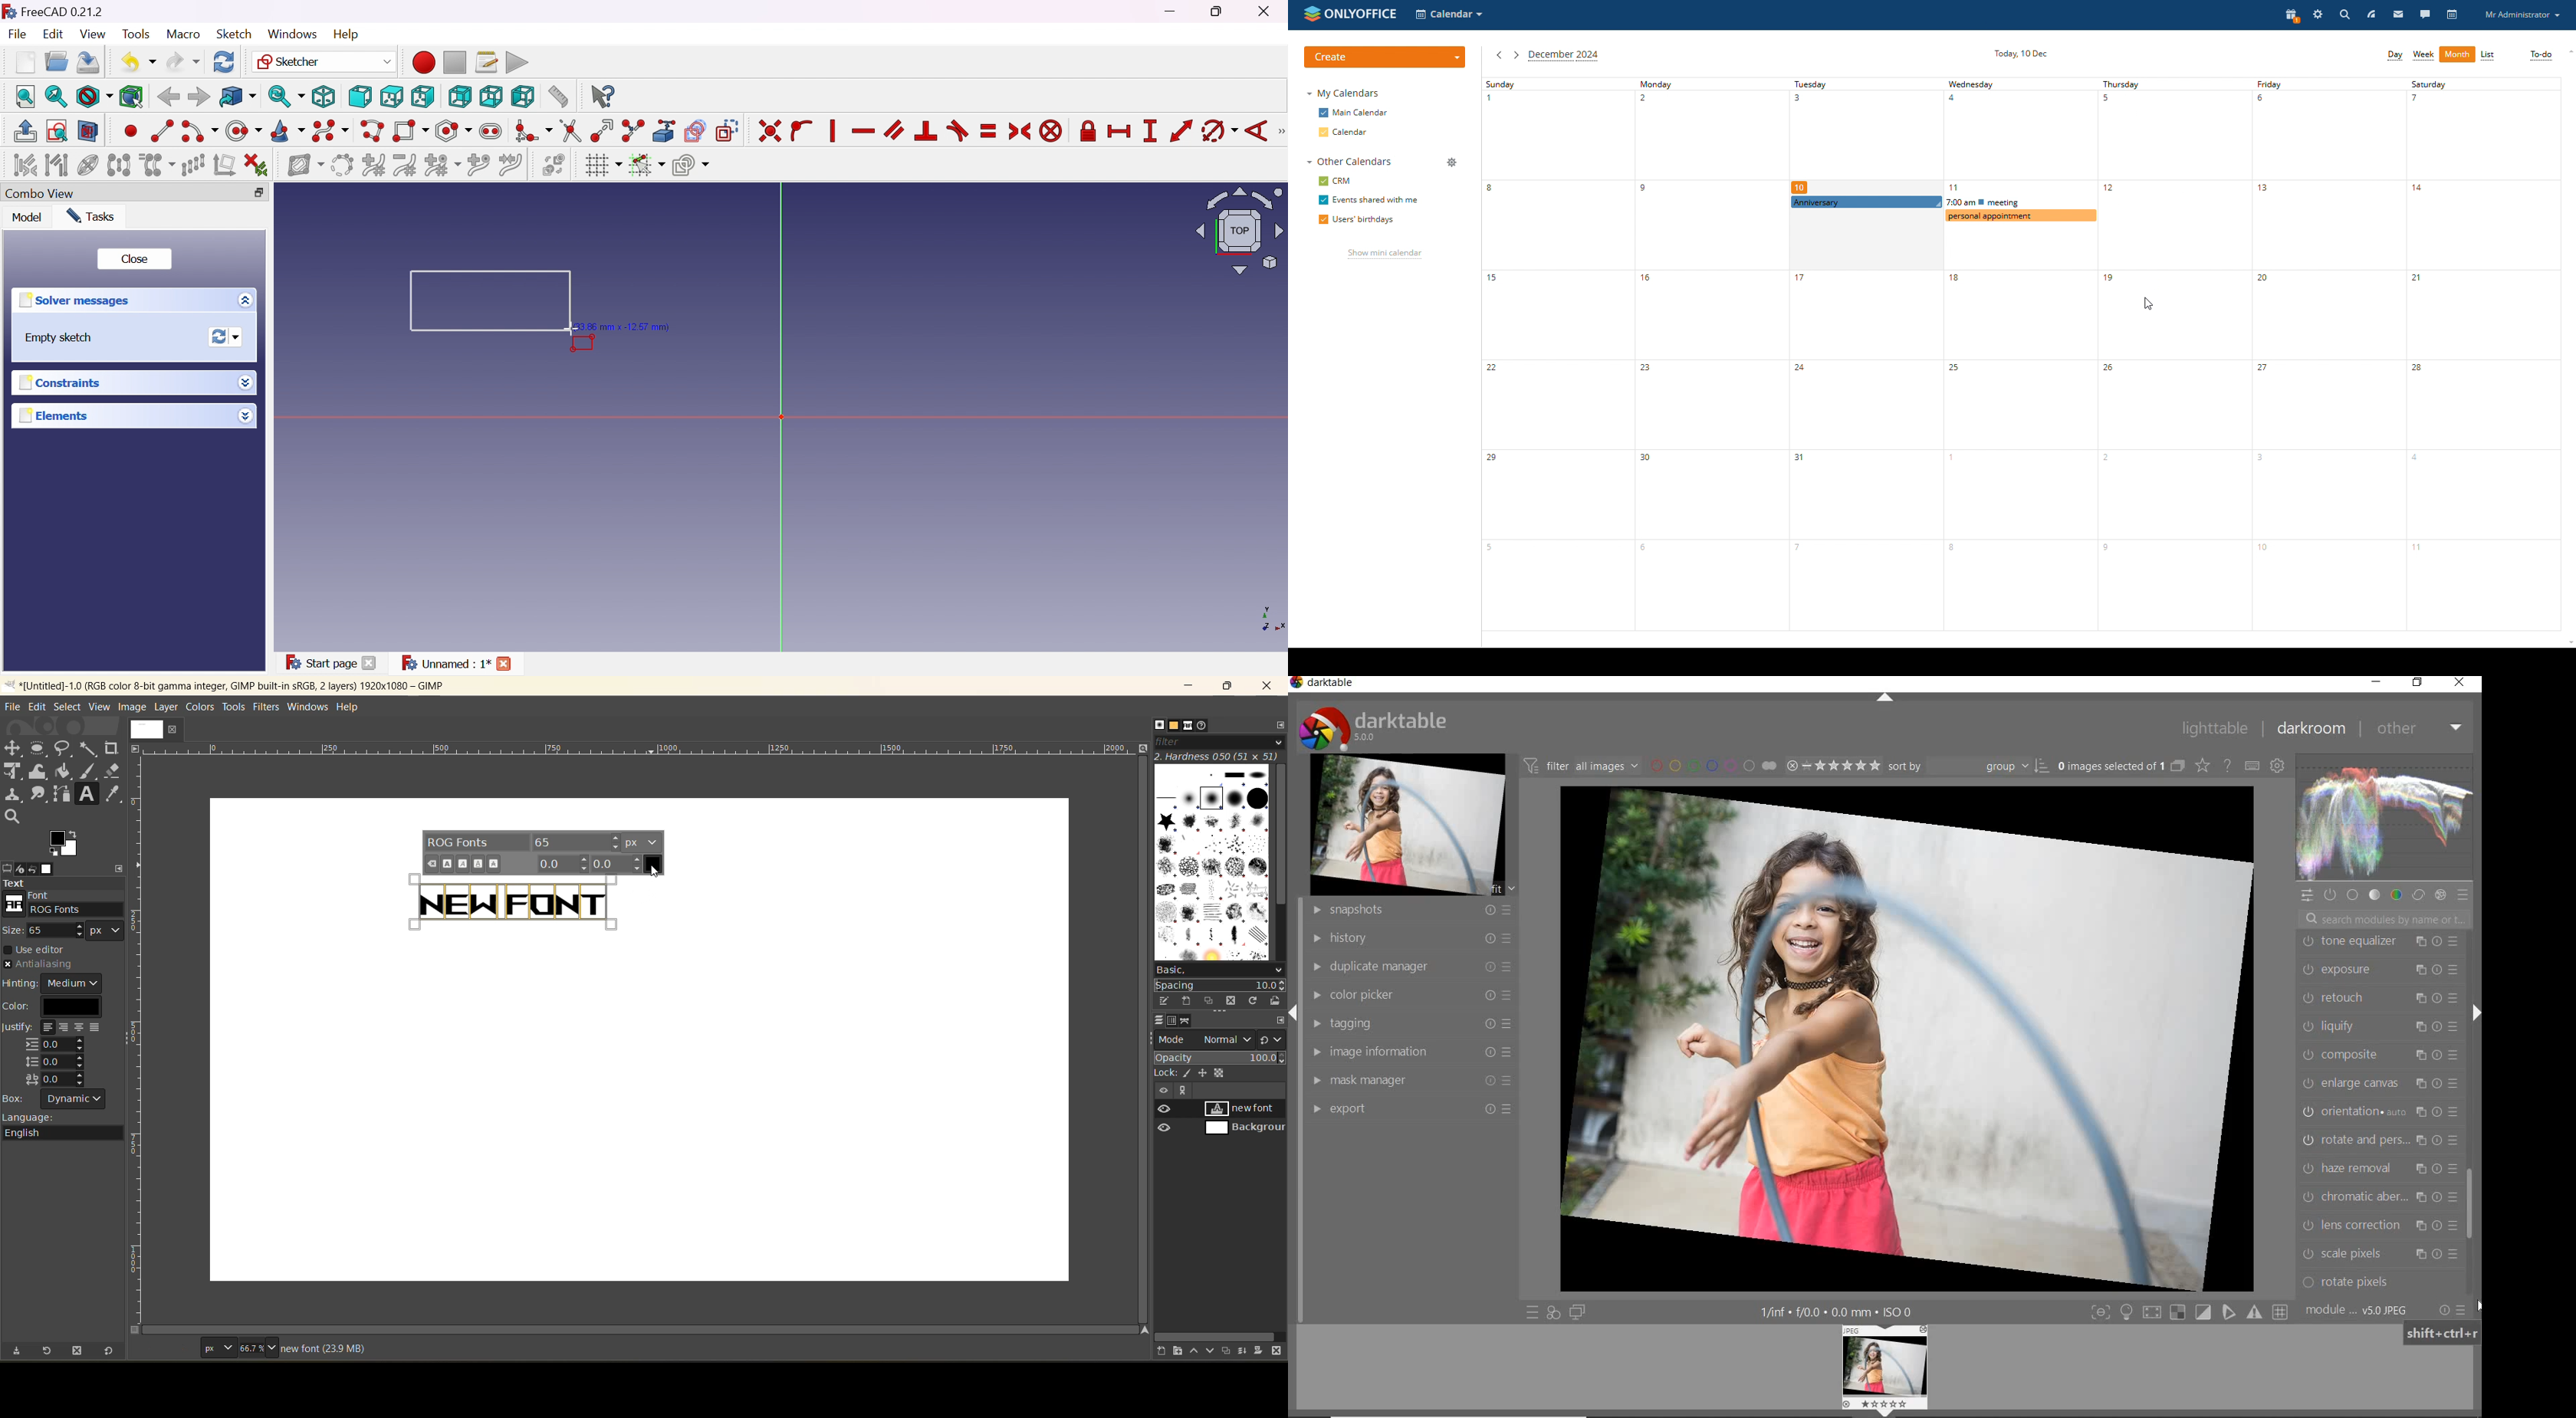 This screenshot has width=2576, height=1428. What do you see at coordinates (2380, 1139) in the screenshot?
I see `rotate & perspective` at bounding box center [2380, 1139].